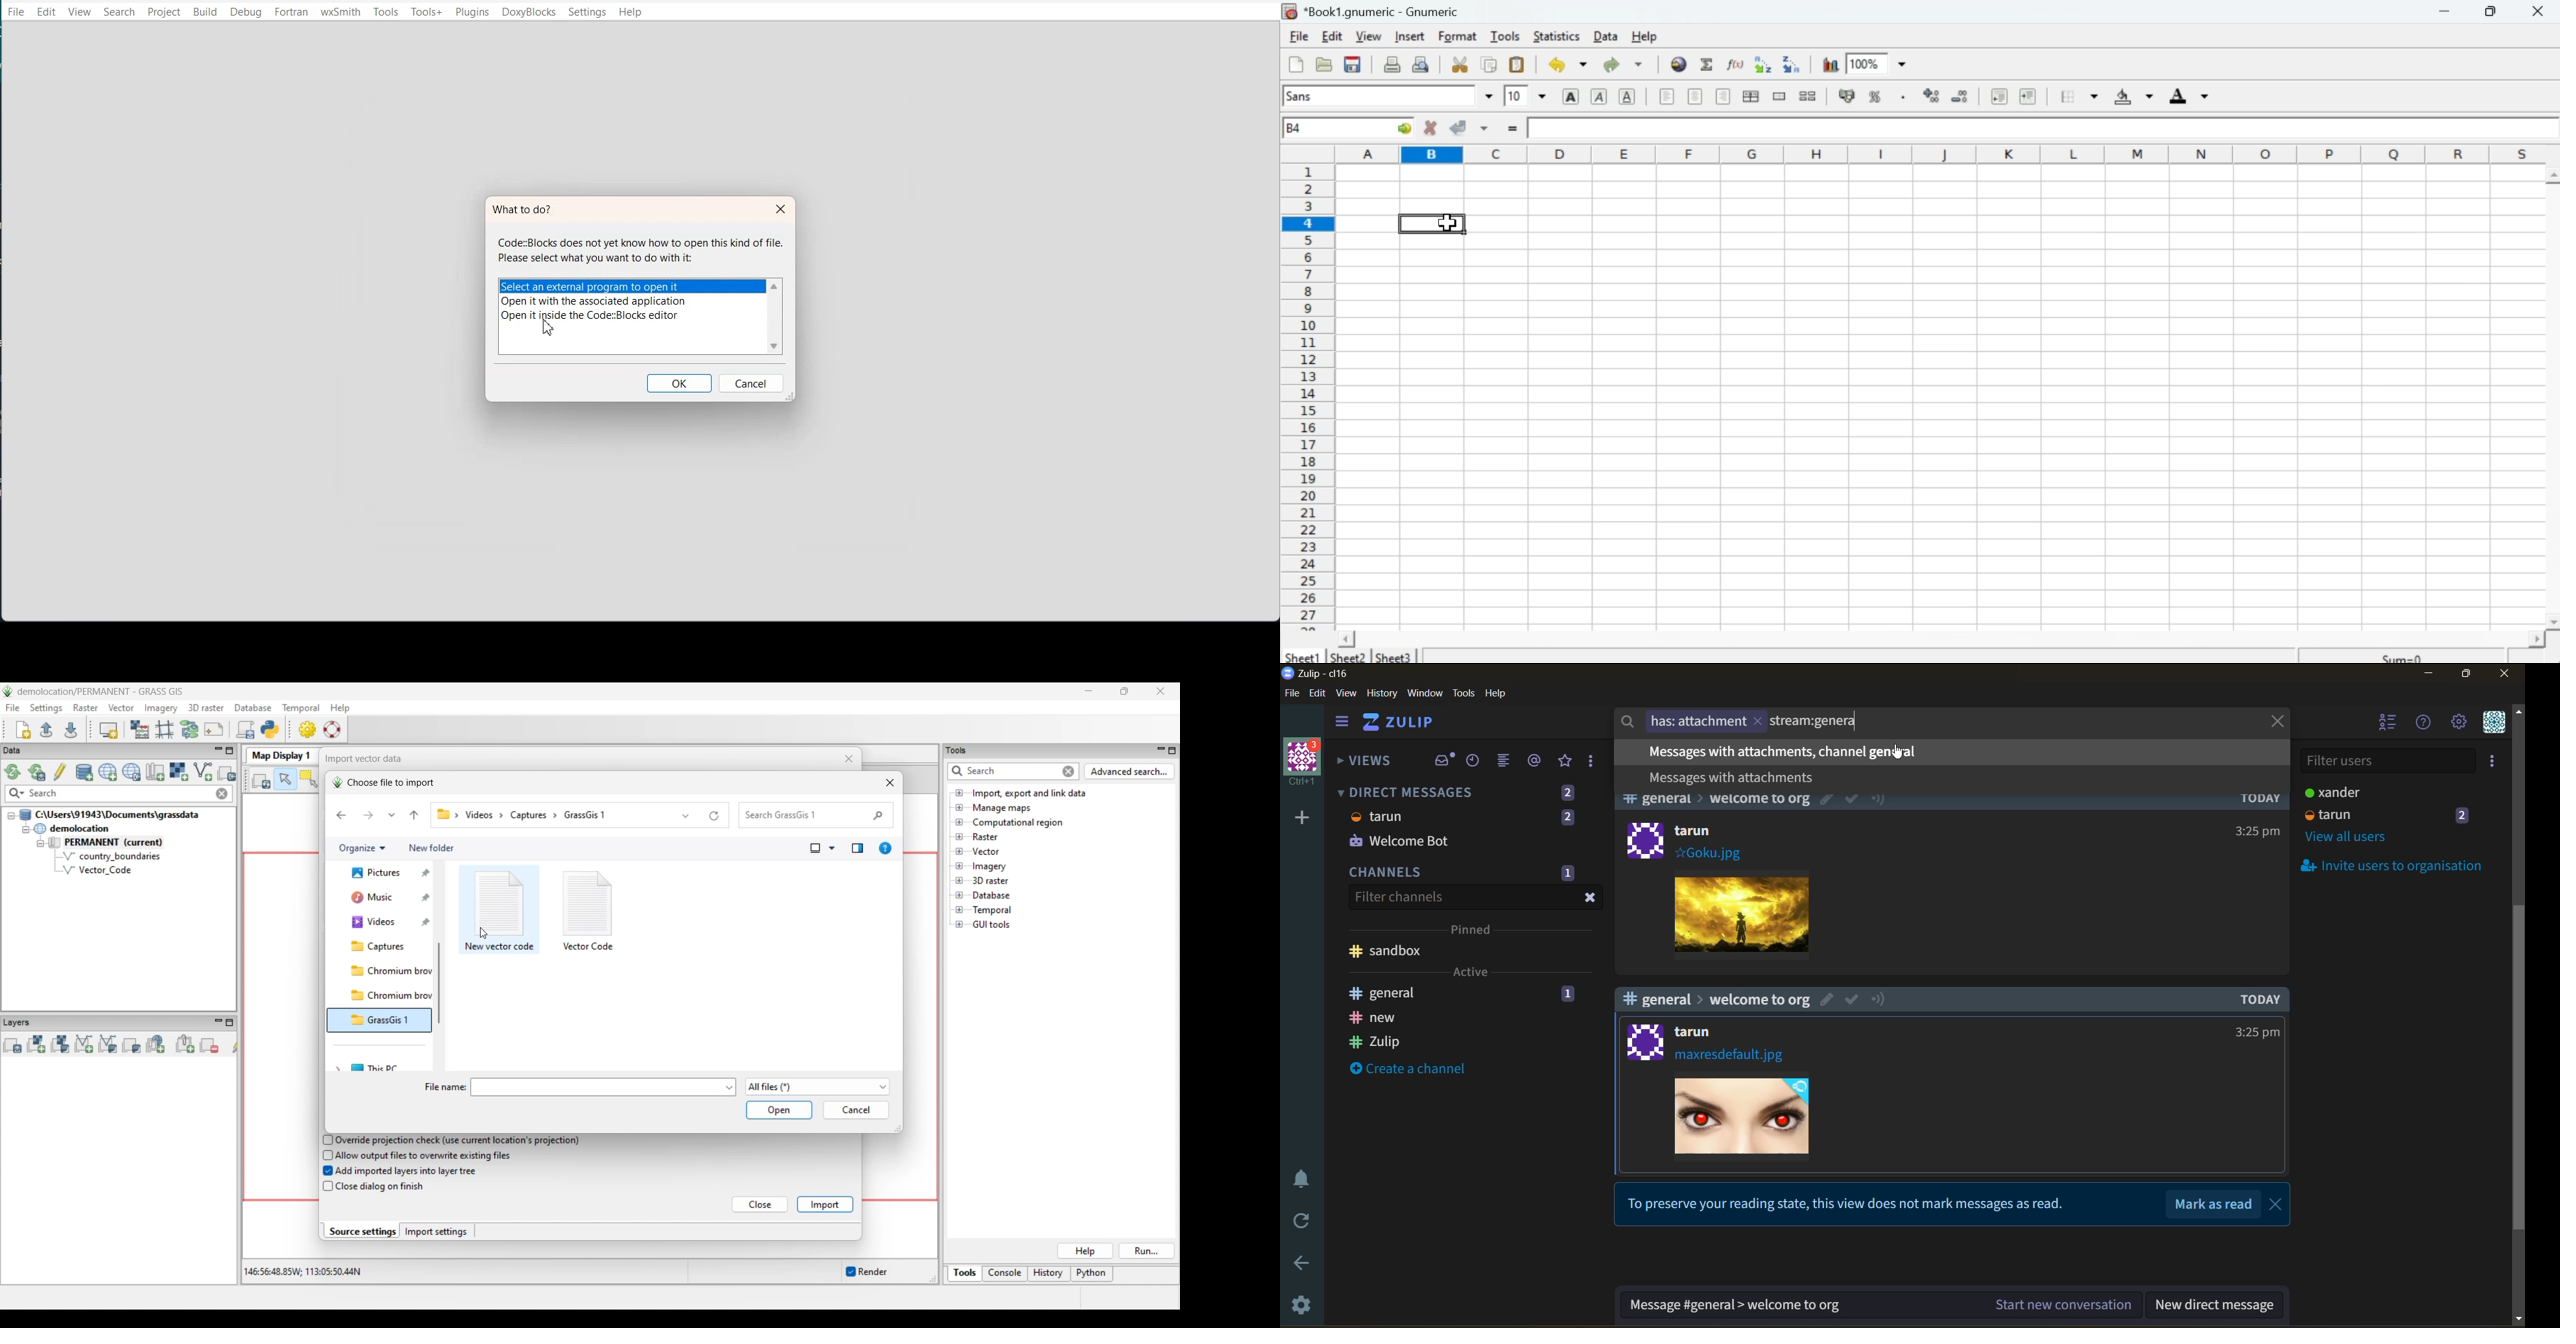 This screenshot has width=2576, height=1344. What do you see at coordinates (1388, 951) in the screenshot?
I see `# sandbox` at bounding box center [1388, 951].